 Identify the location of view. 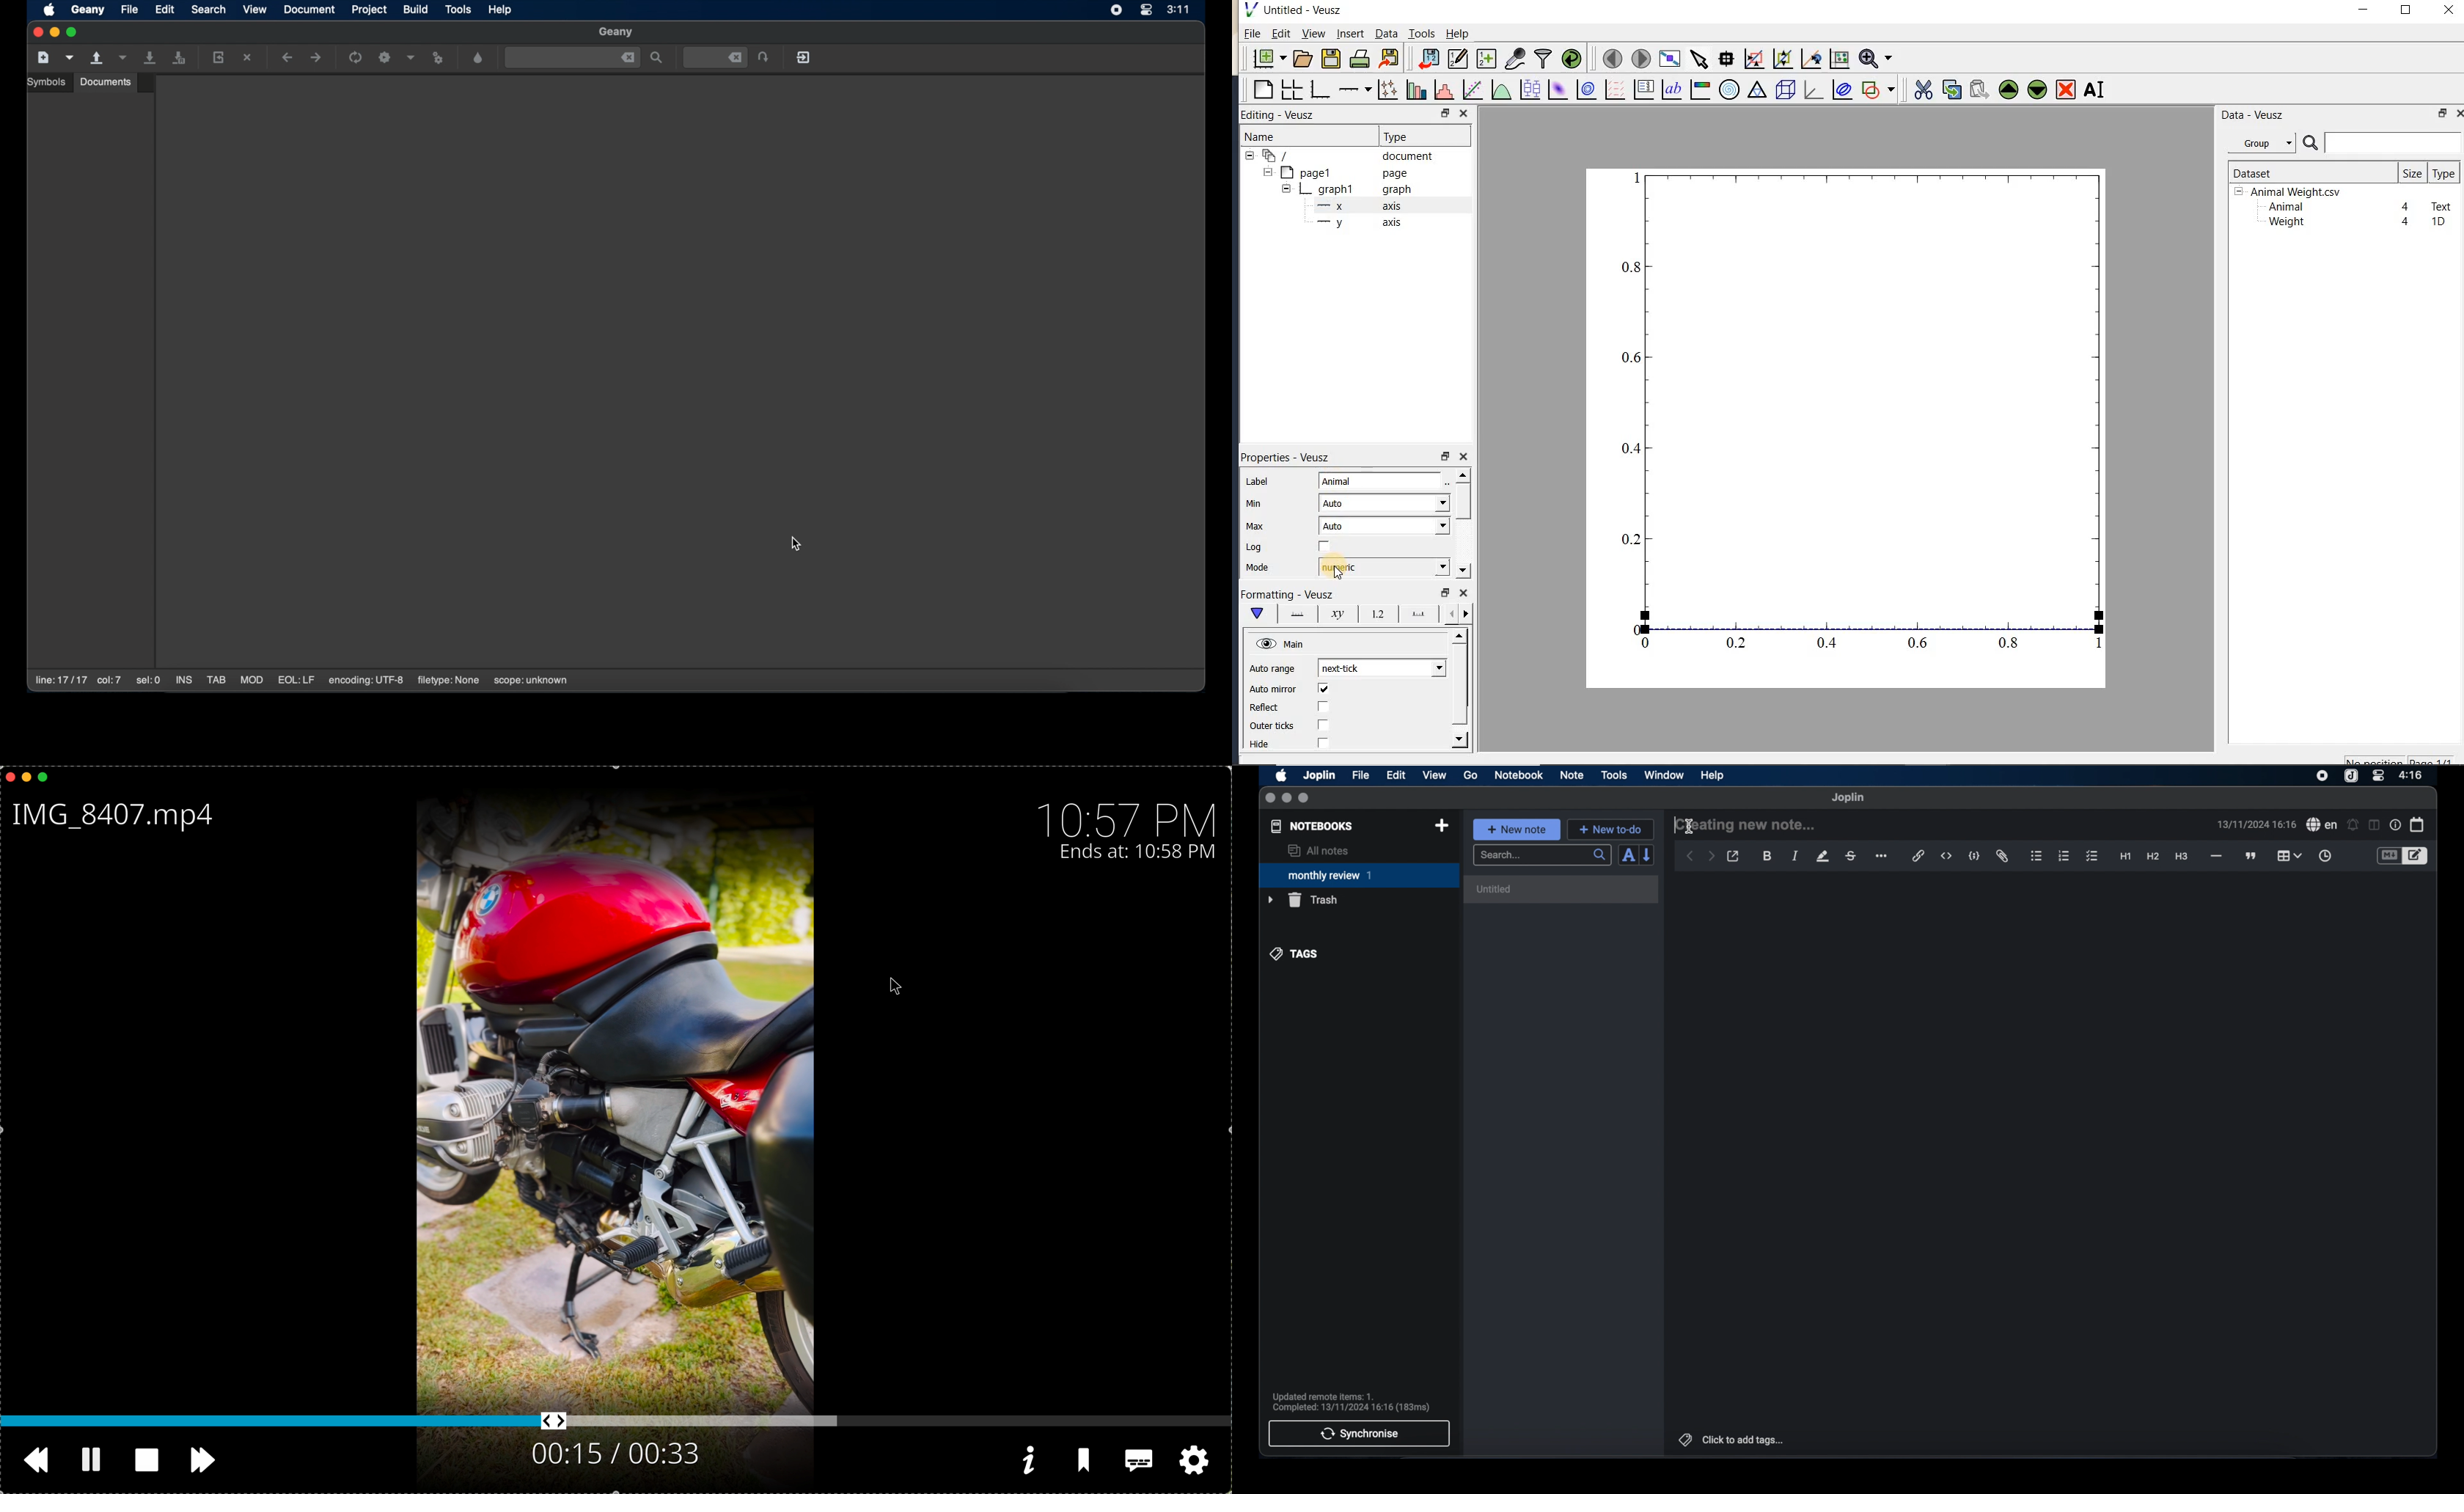
(1434, 775).